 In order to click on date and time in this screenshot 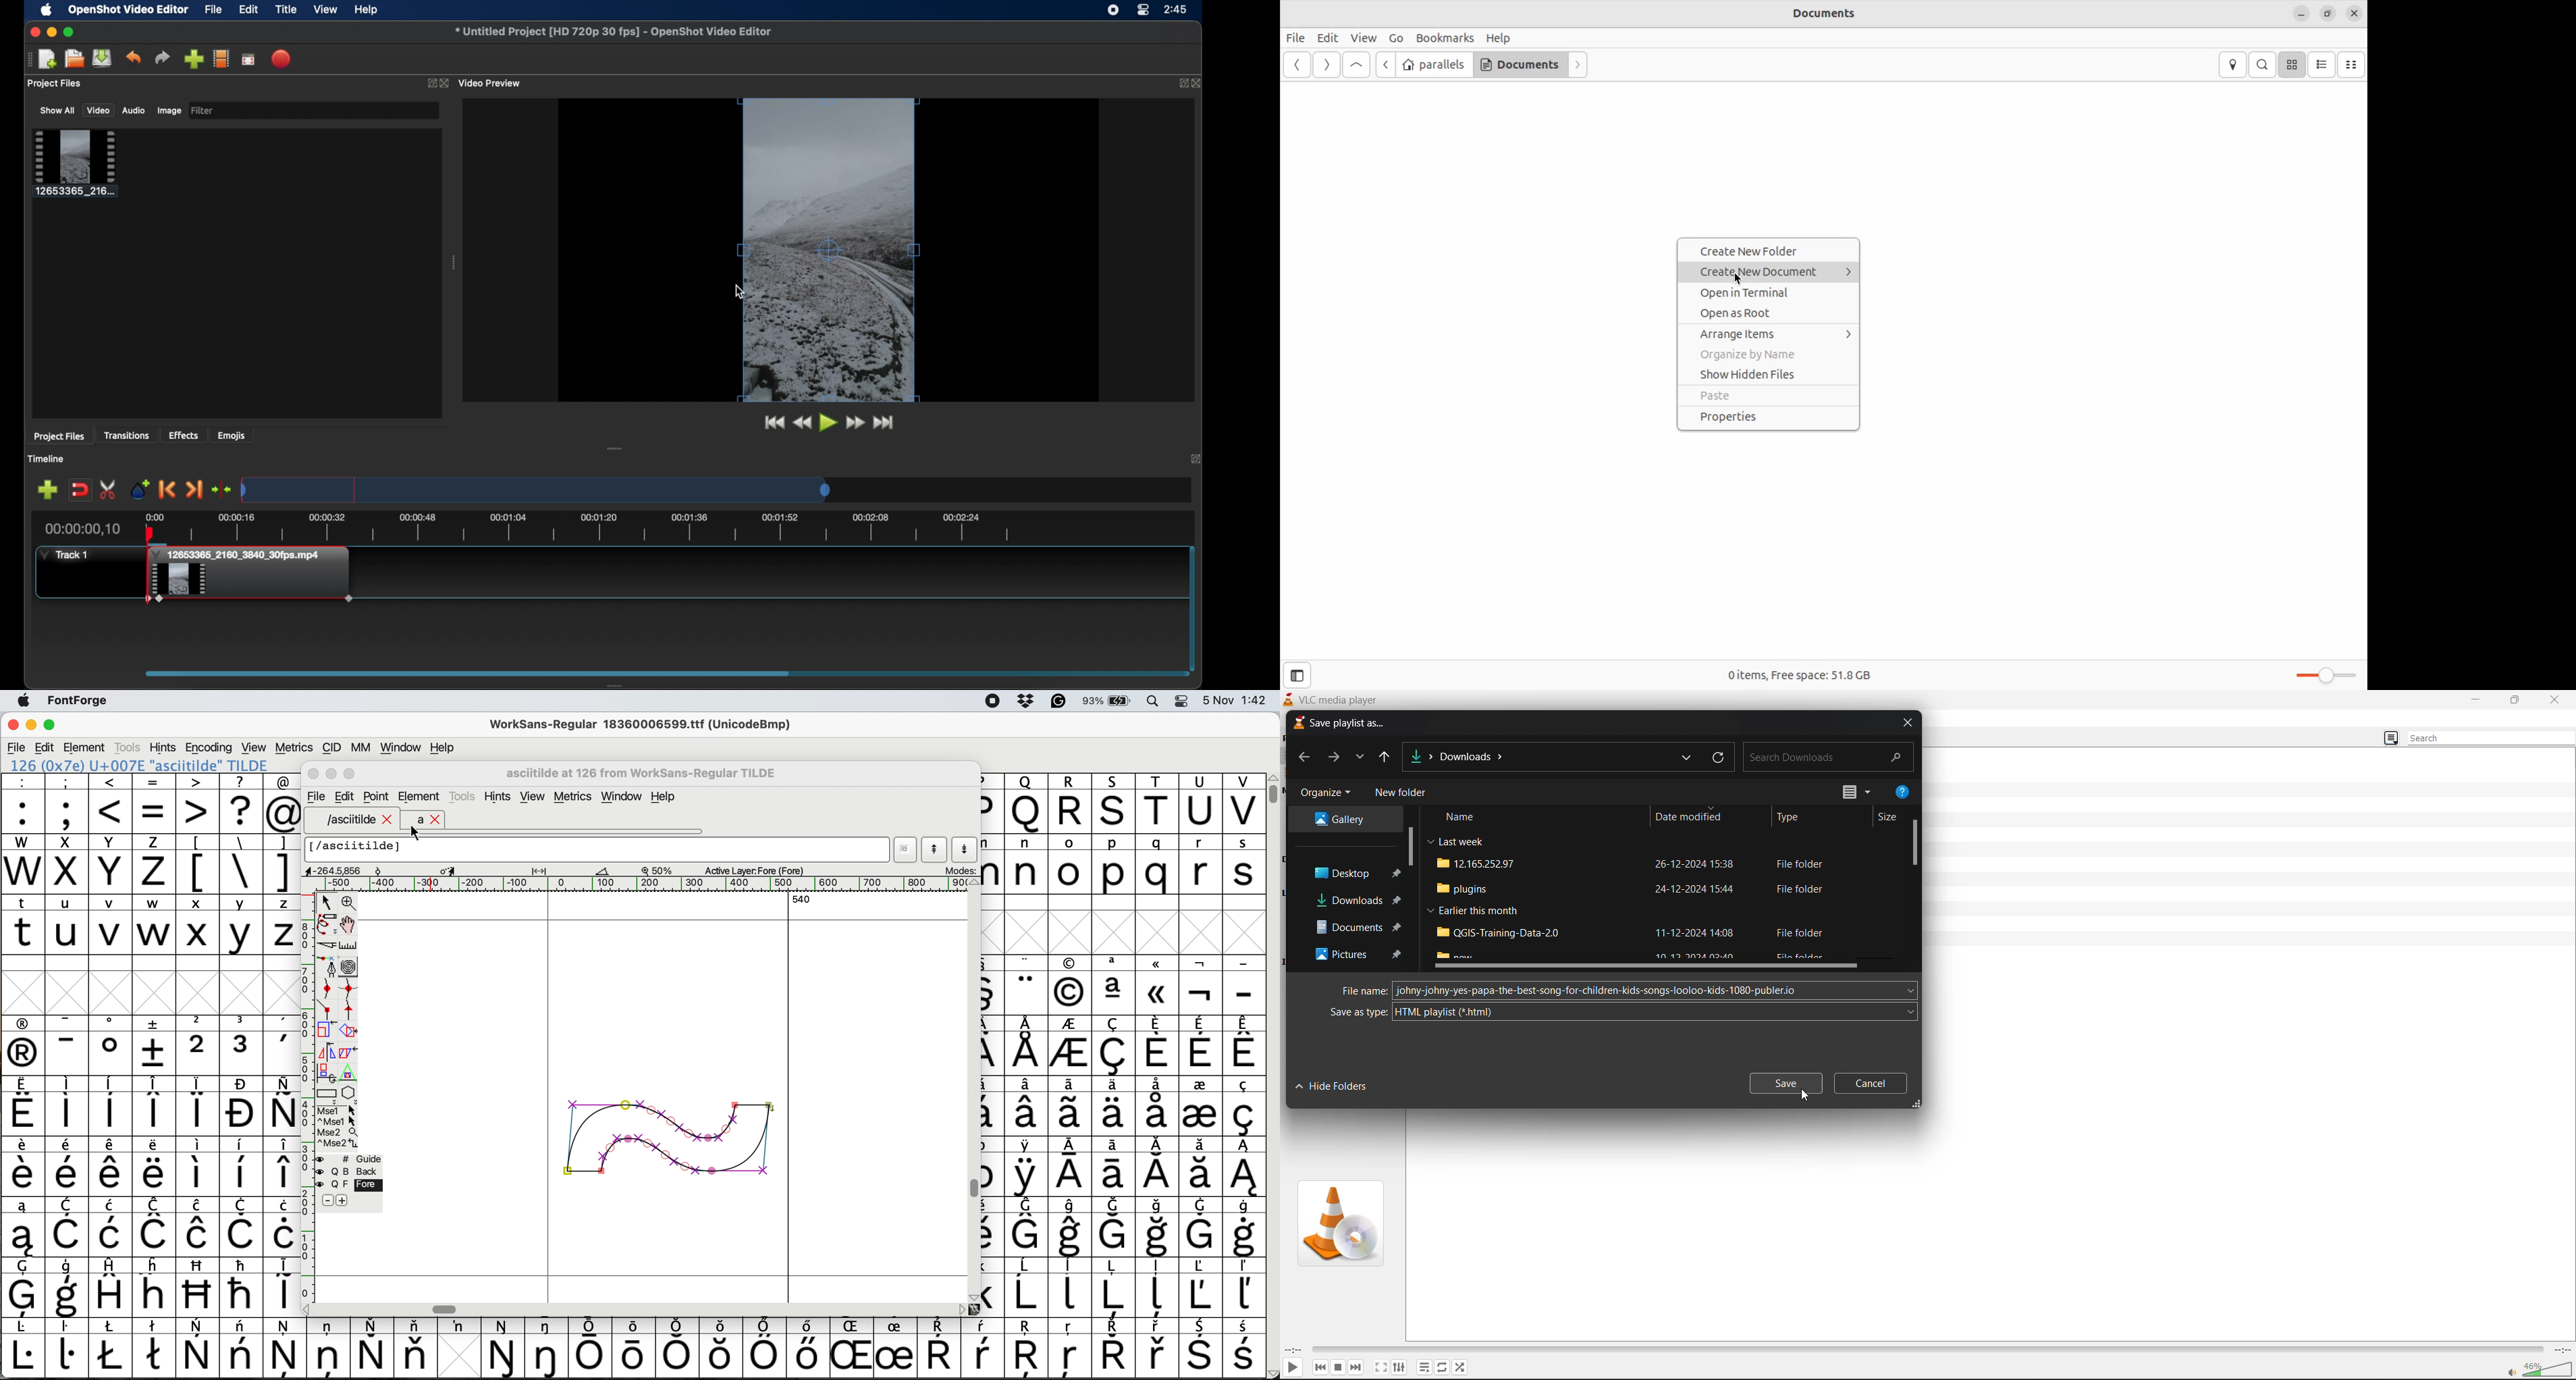, I will do `click(1236, 699)`.